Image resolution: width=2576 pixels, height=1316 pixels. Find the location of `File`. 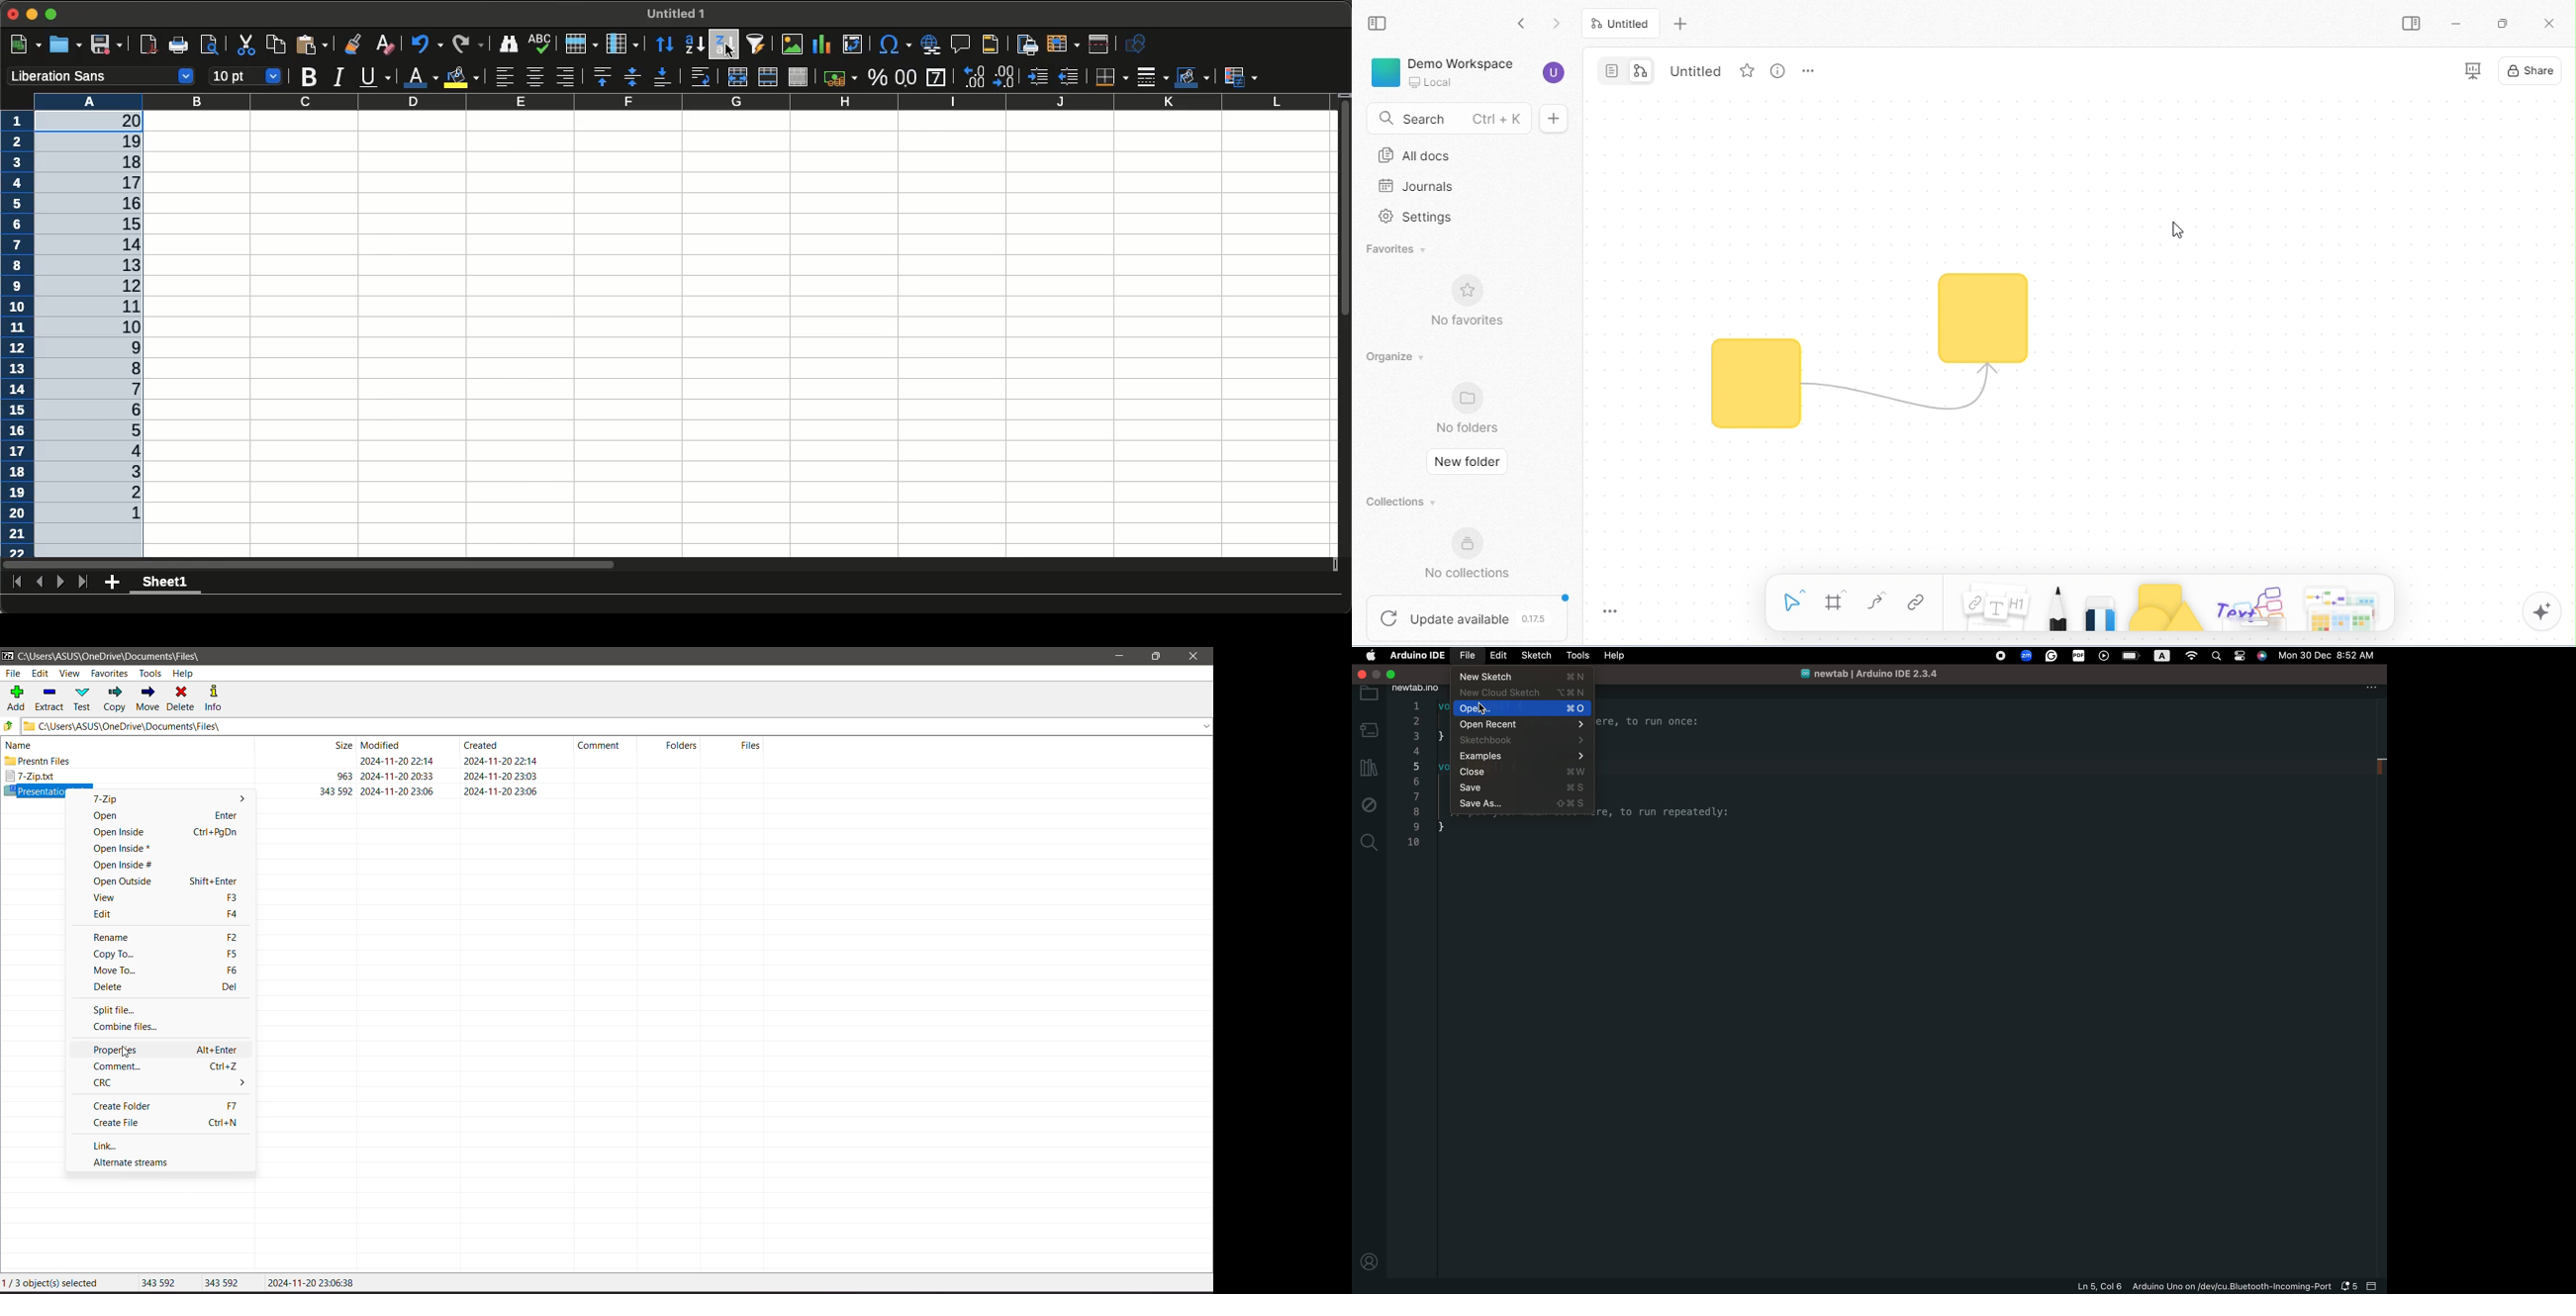

File is located at coordinates (13, 674).